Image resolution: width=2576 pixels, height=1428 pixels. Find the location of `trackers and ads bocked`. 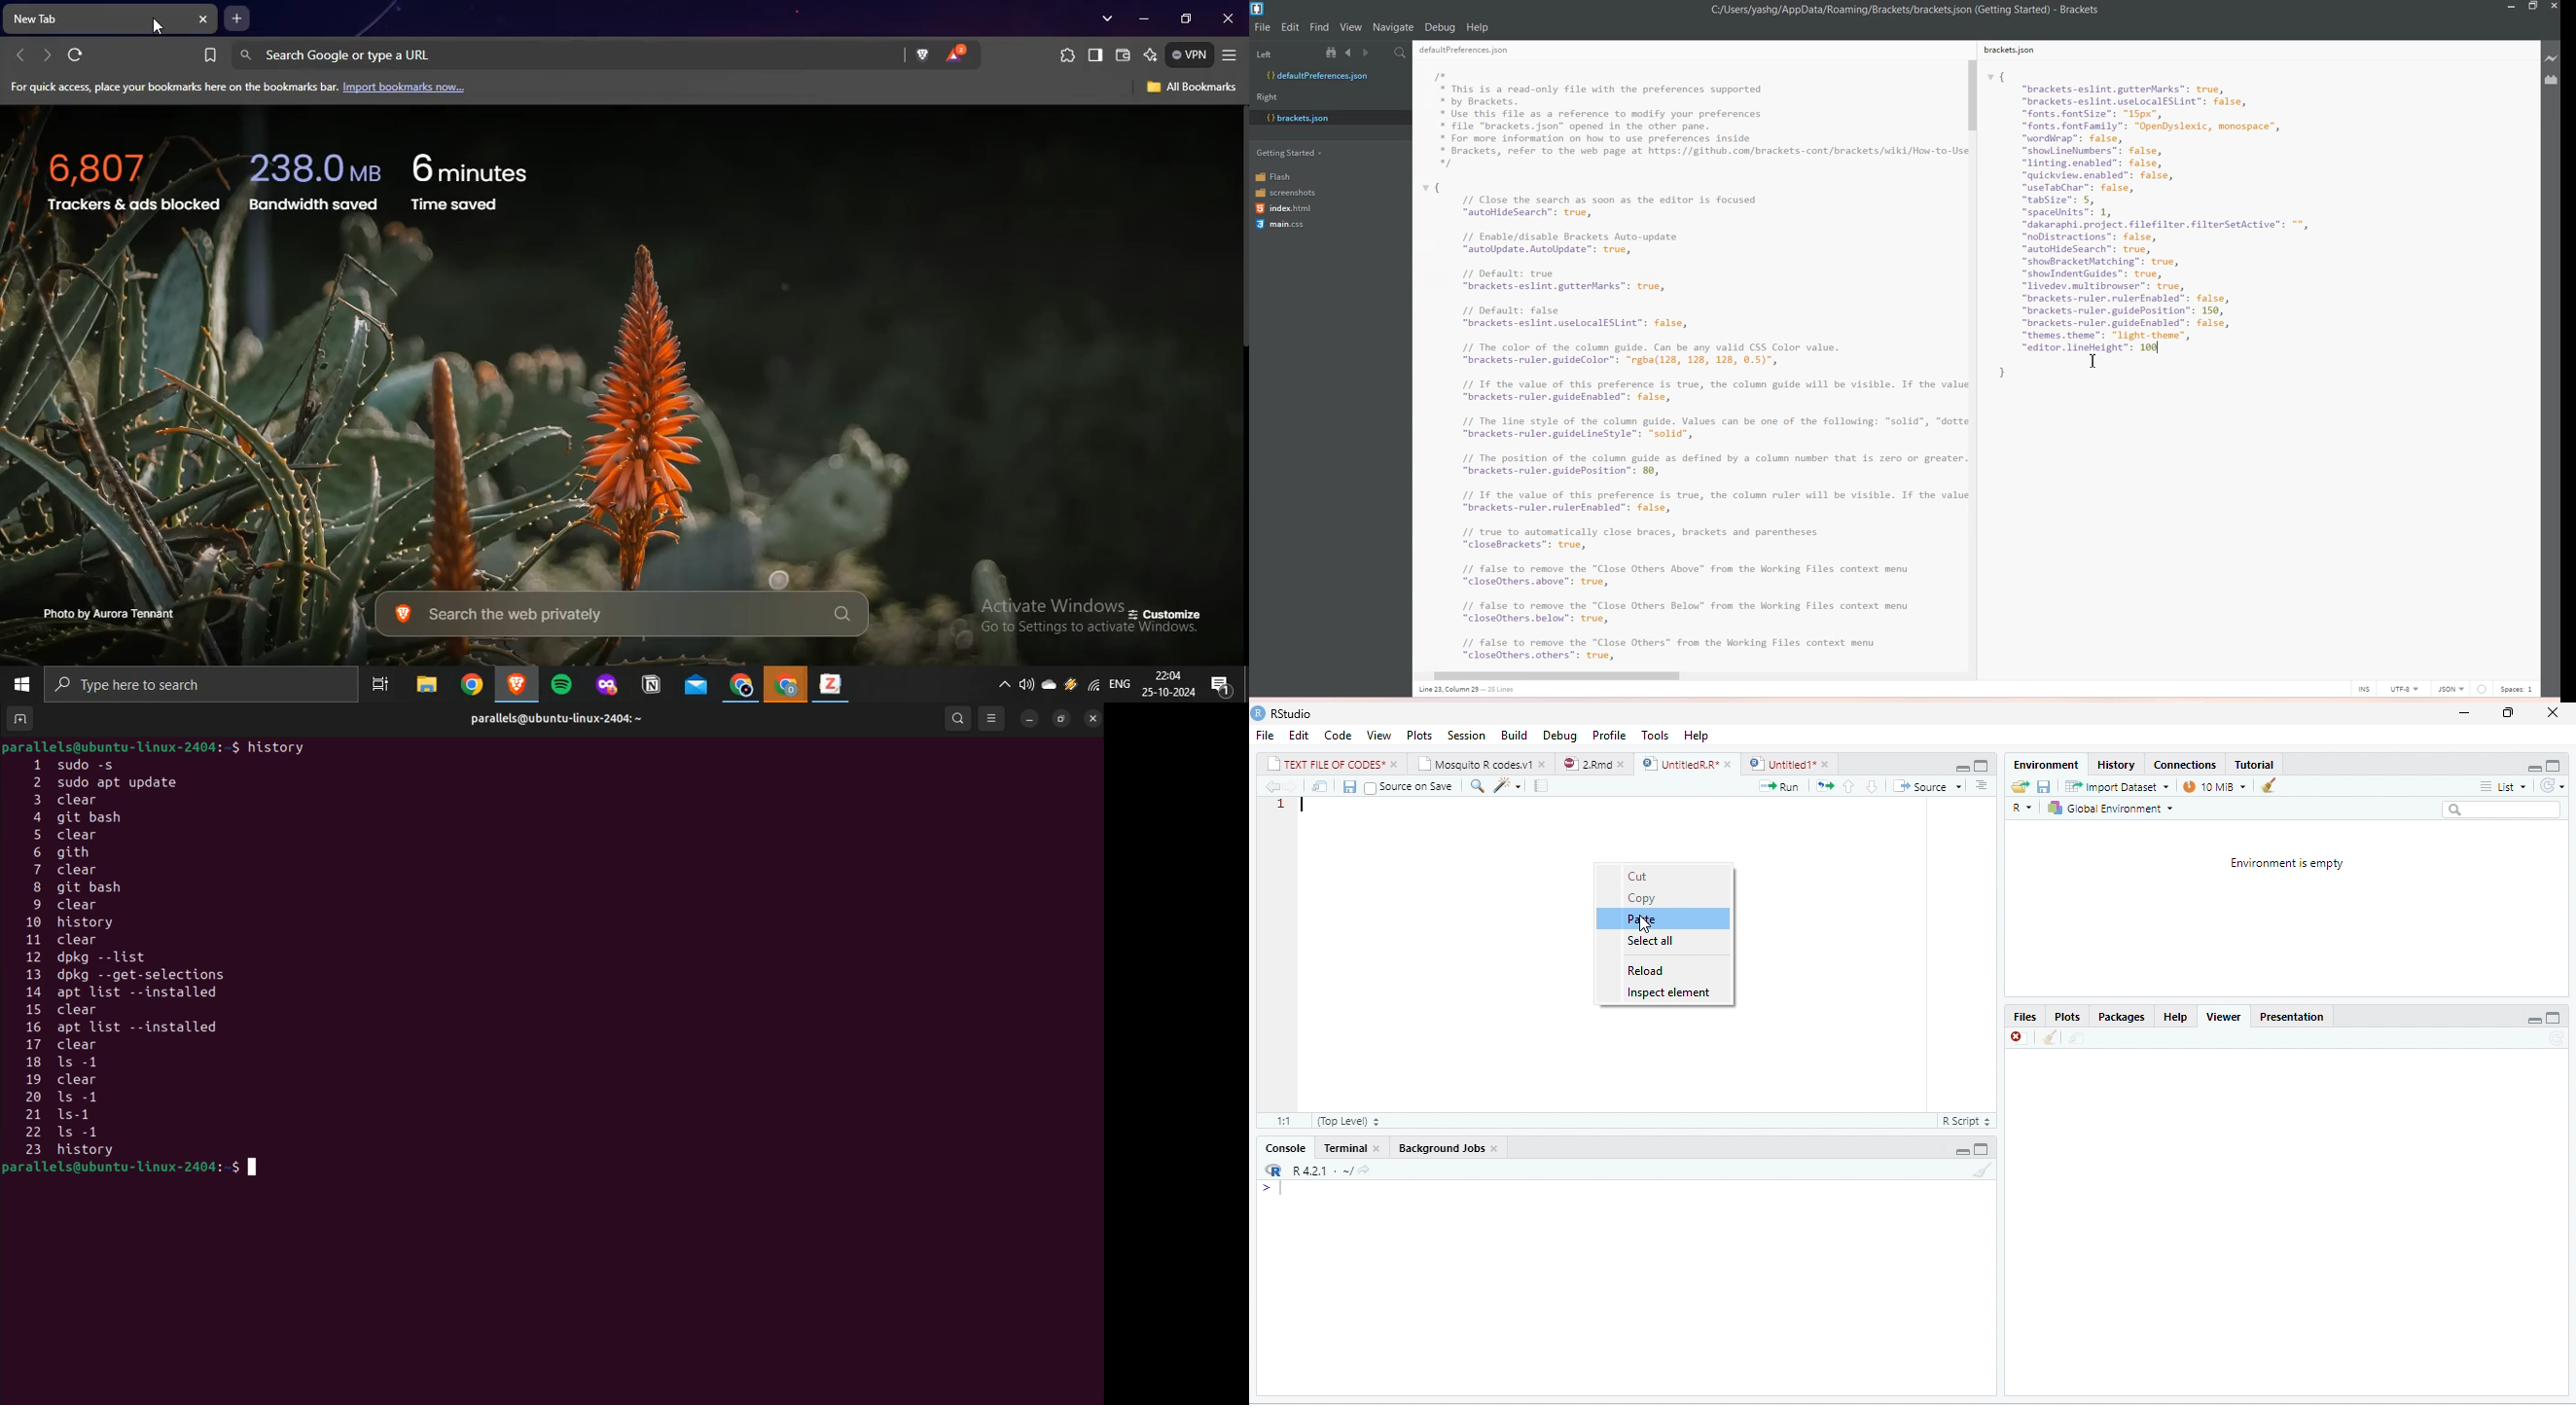

trackers and ads bocked is located at coordinates (307, 182).